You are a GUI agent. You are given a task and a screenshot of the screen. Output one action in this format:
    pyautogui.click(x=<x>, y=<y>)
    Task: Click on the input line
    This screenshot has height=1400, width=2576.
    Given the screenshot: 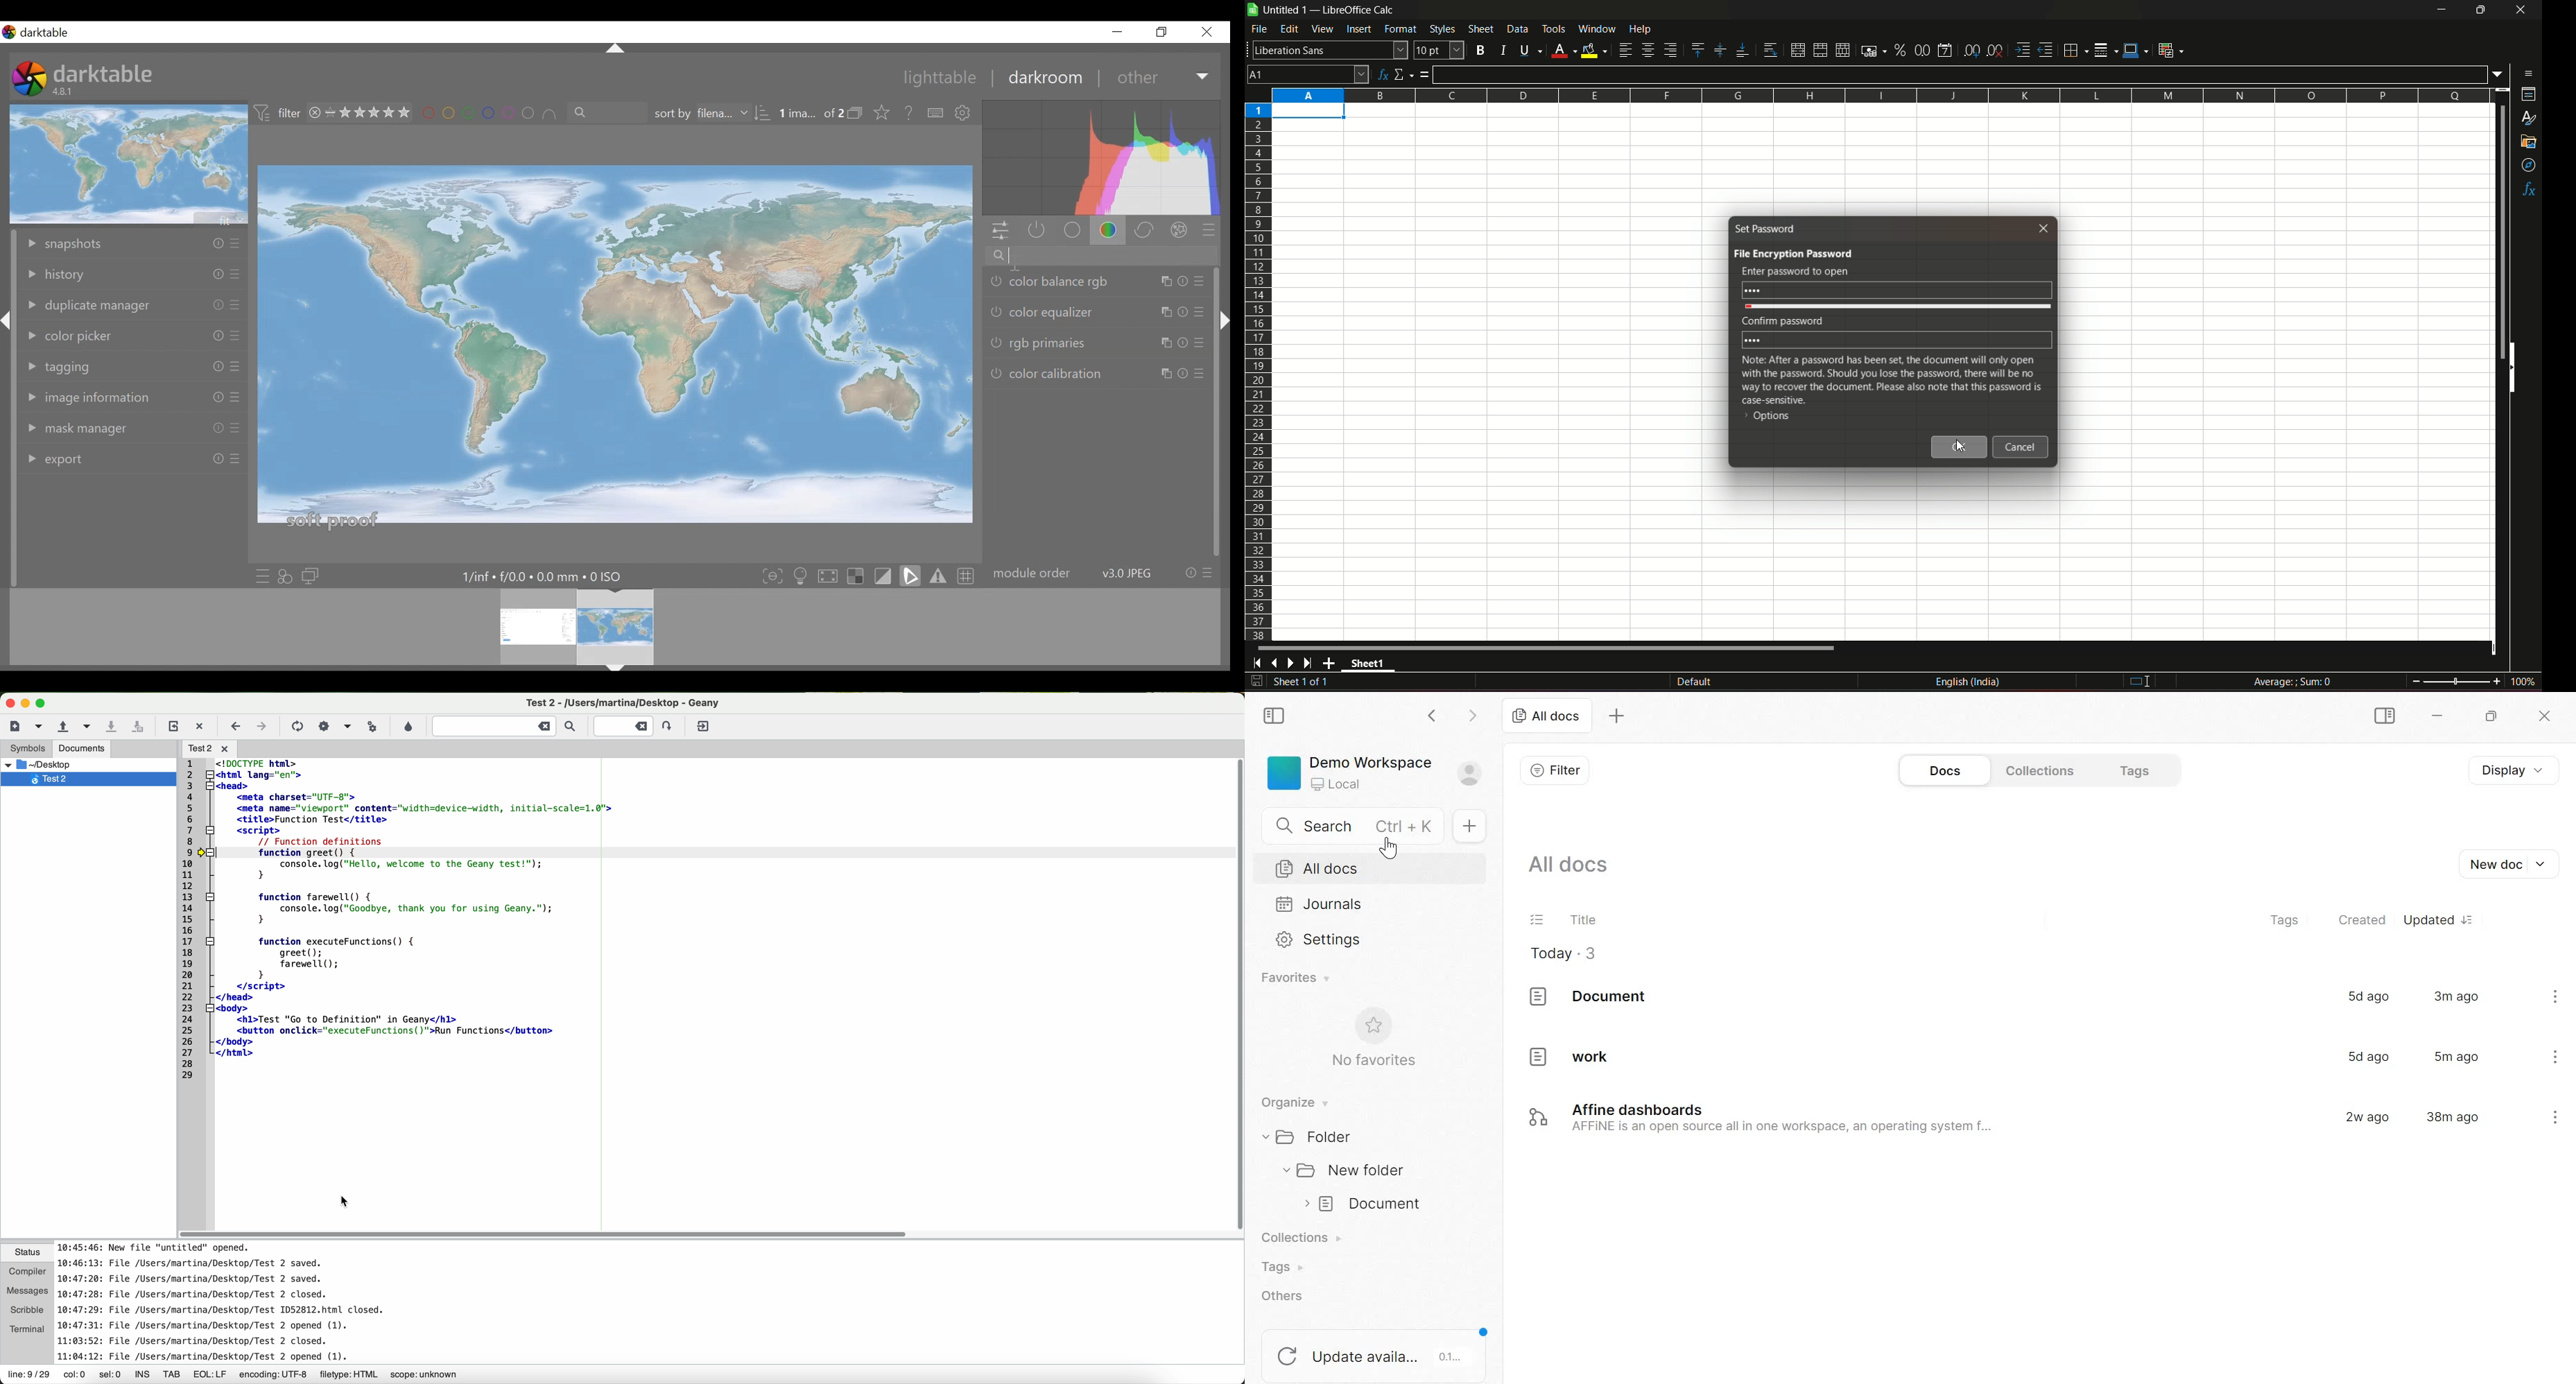 What is the action you would take?
    pyautogui.click(x=1961, y=73)
    